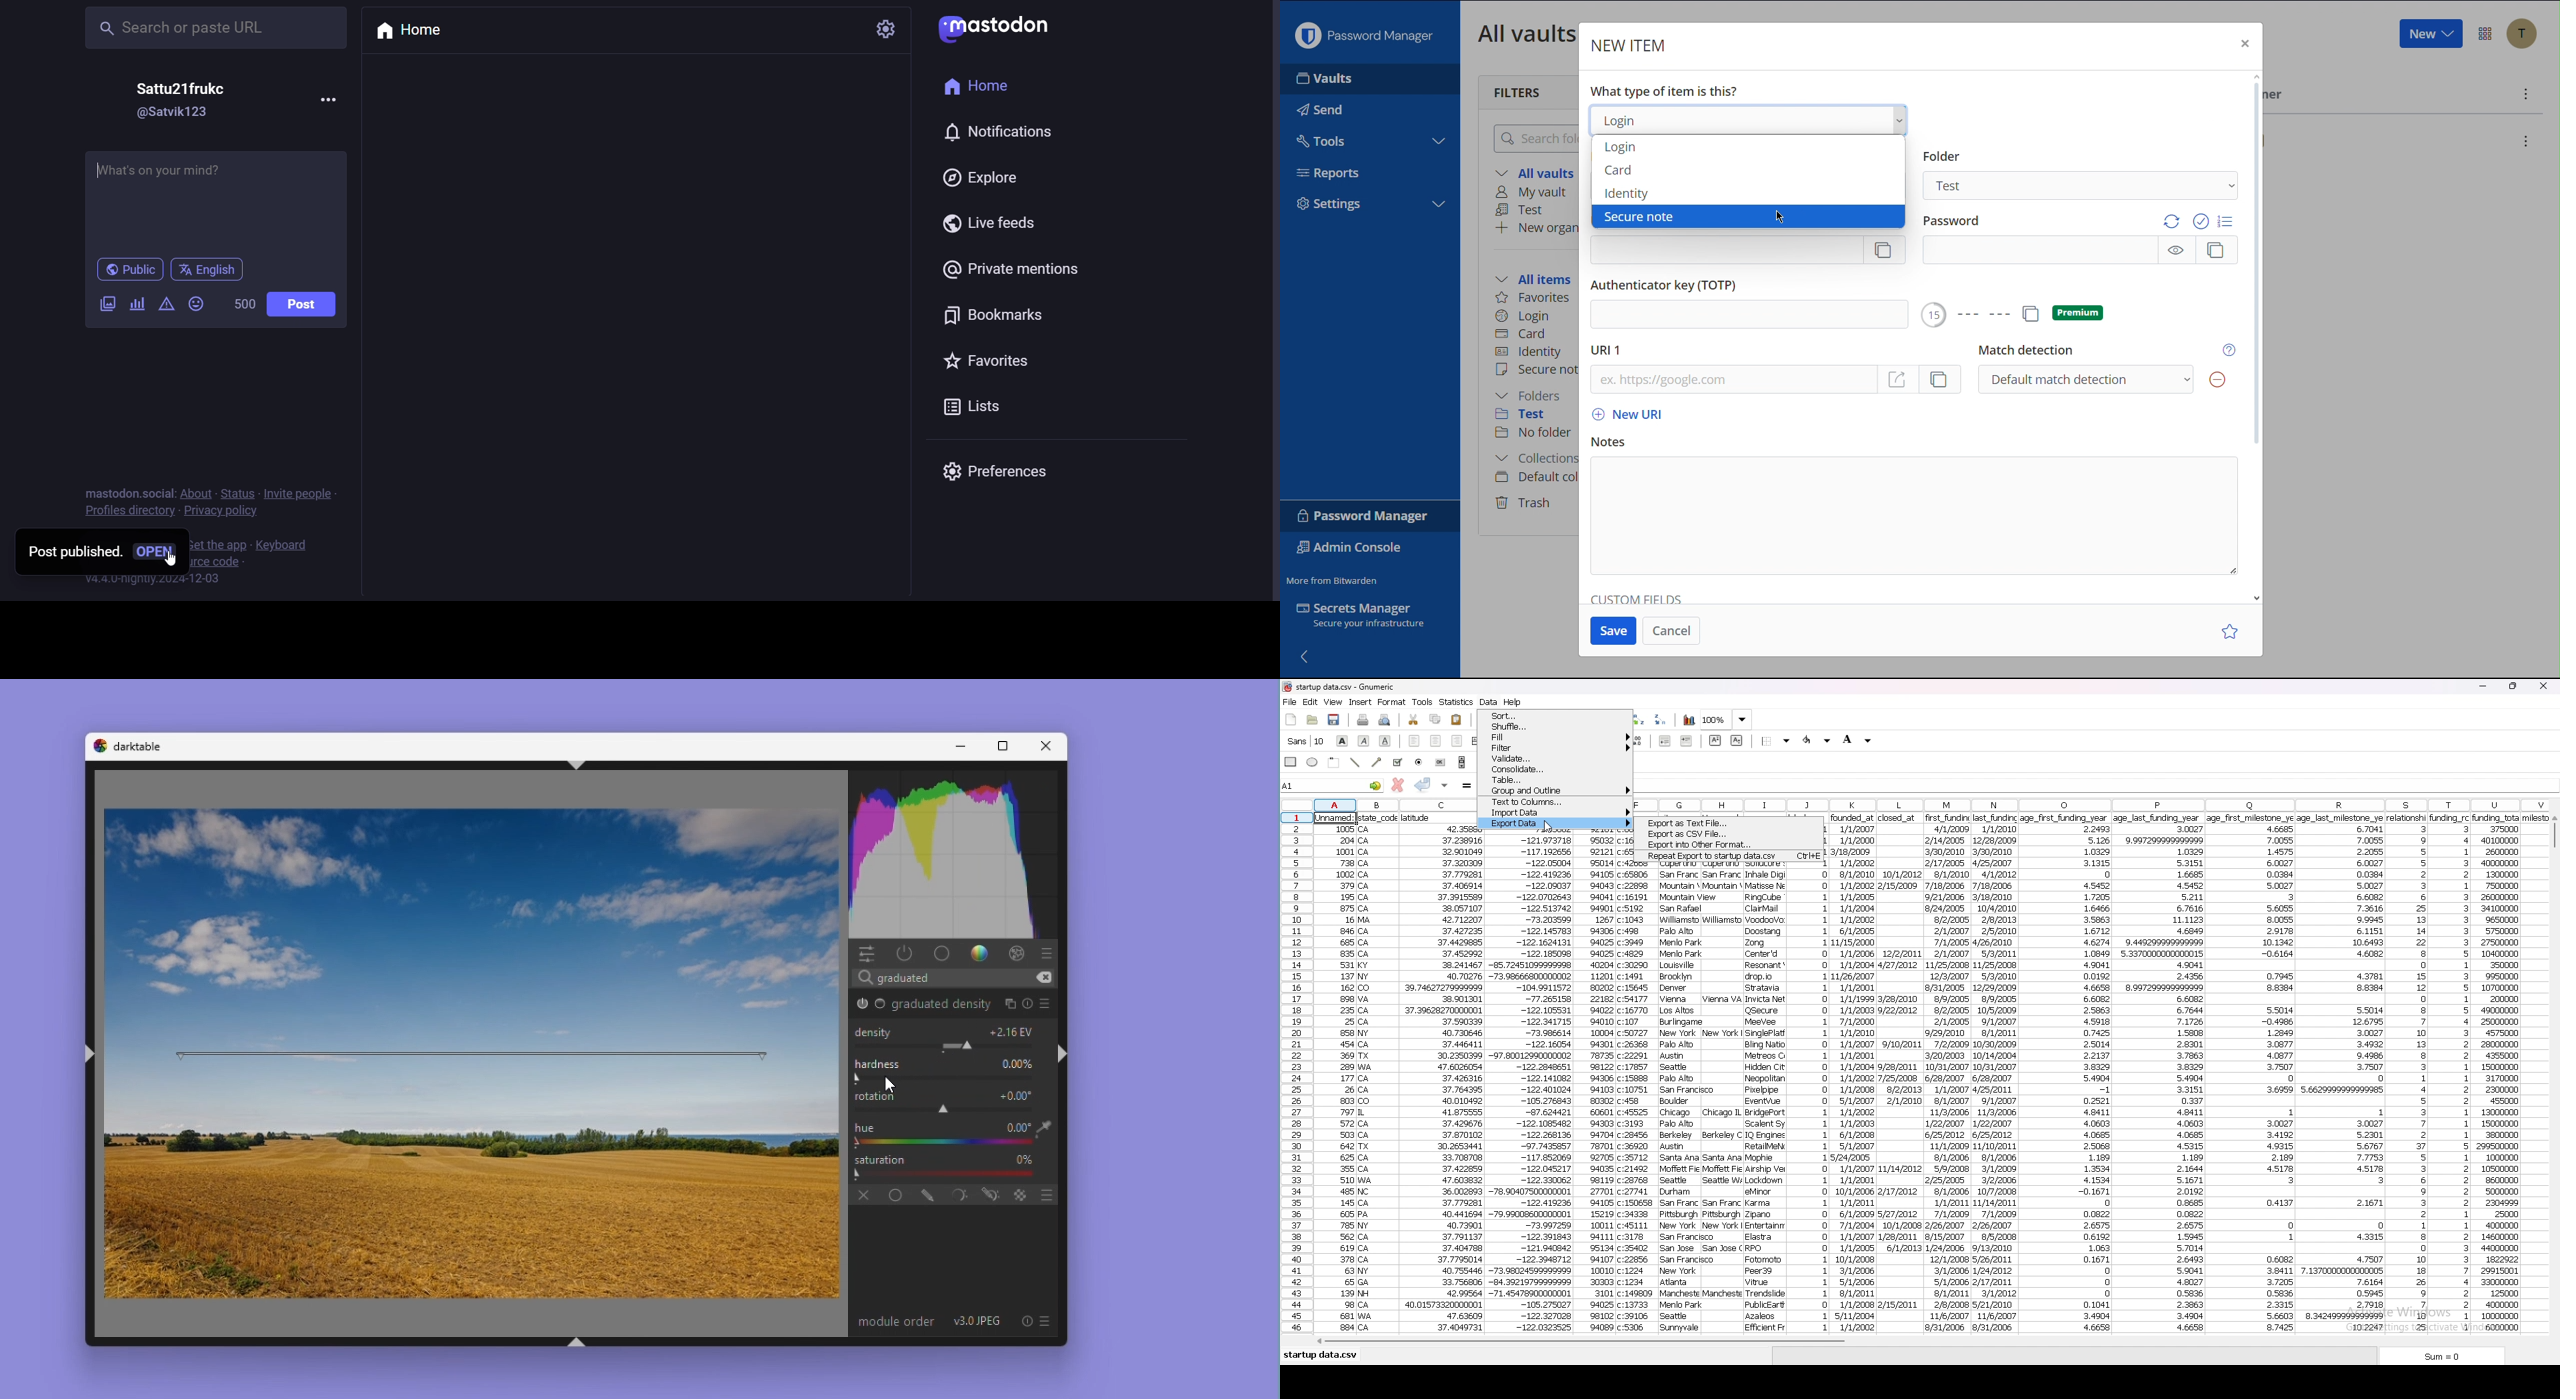  I want to click on data, so click(1439, 1074).